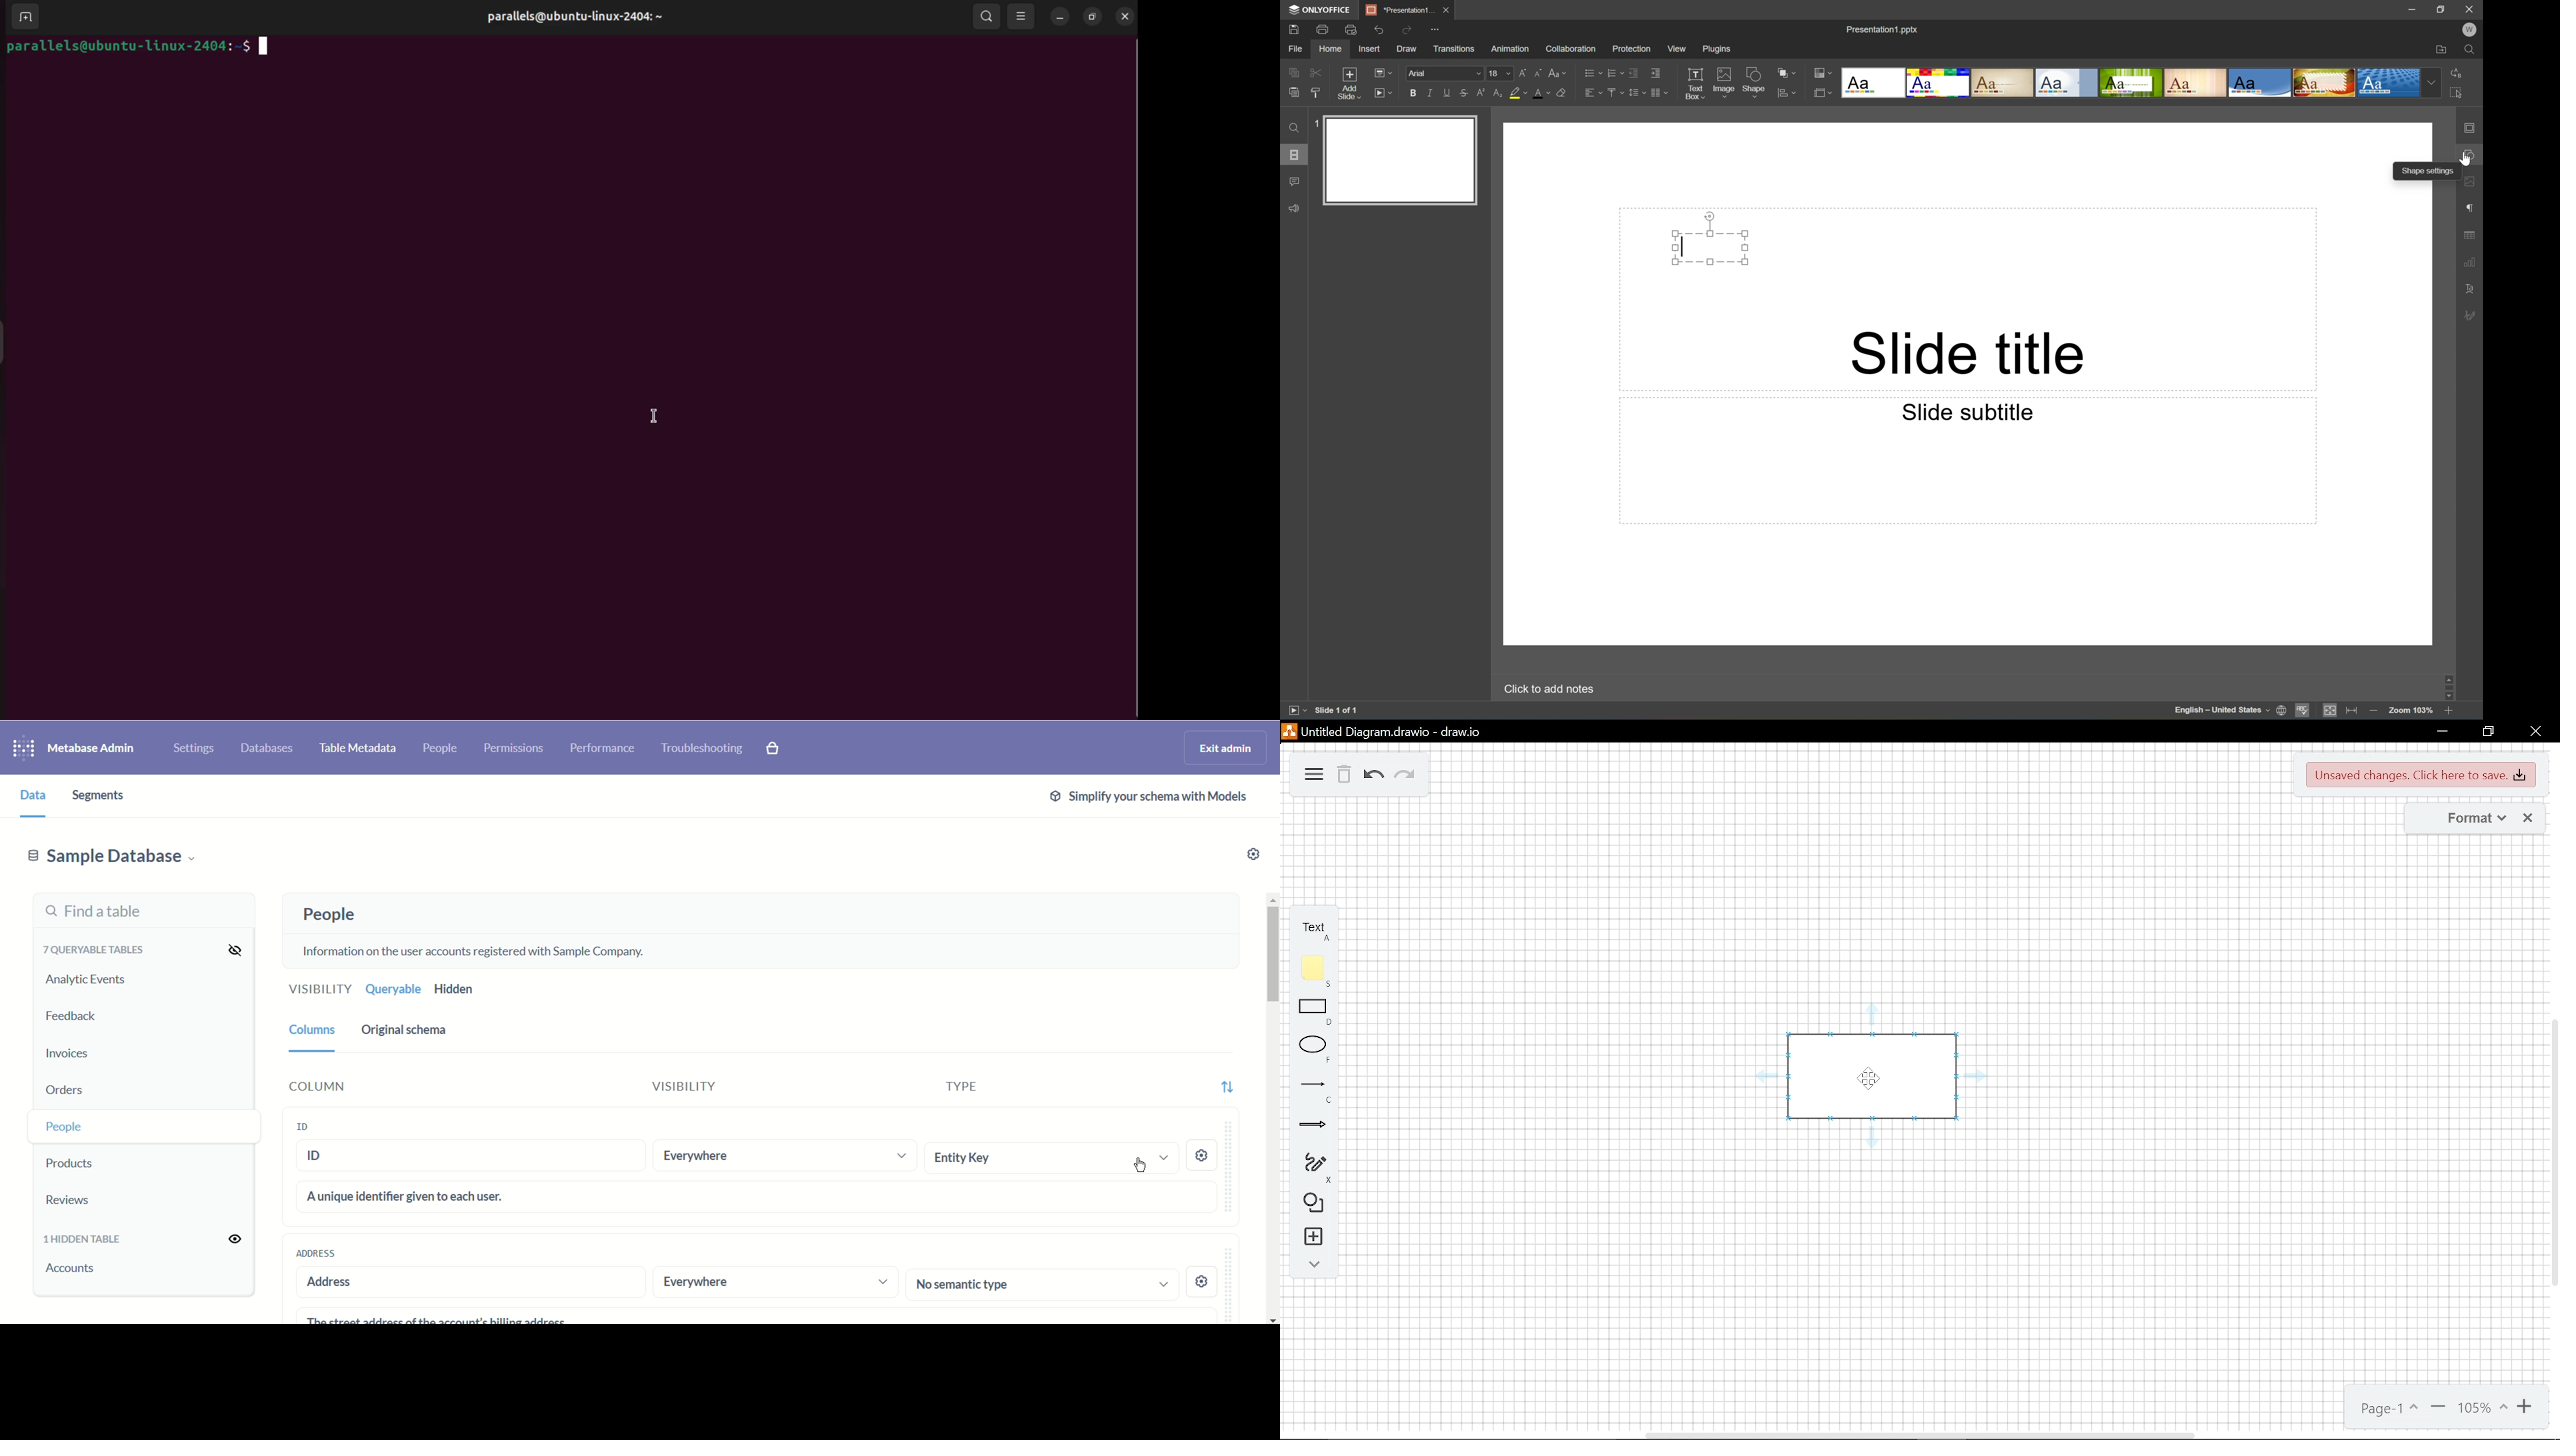  What do you see at coordinates (1291, 93) in the screenshot?
I see `Paste` at bounding box center [1291, 93].